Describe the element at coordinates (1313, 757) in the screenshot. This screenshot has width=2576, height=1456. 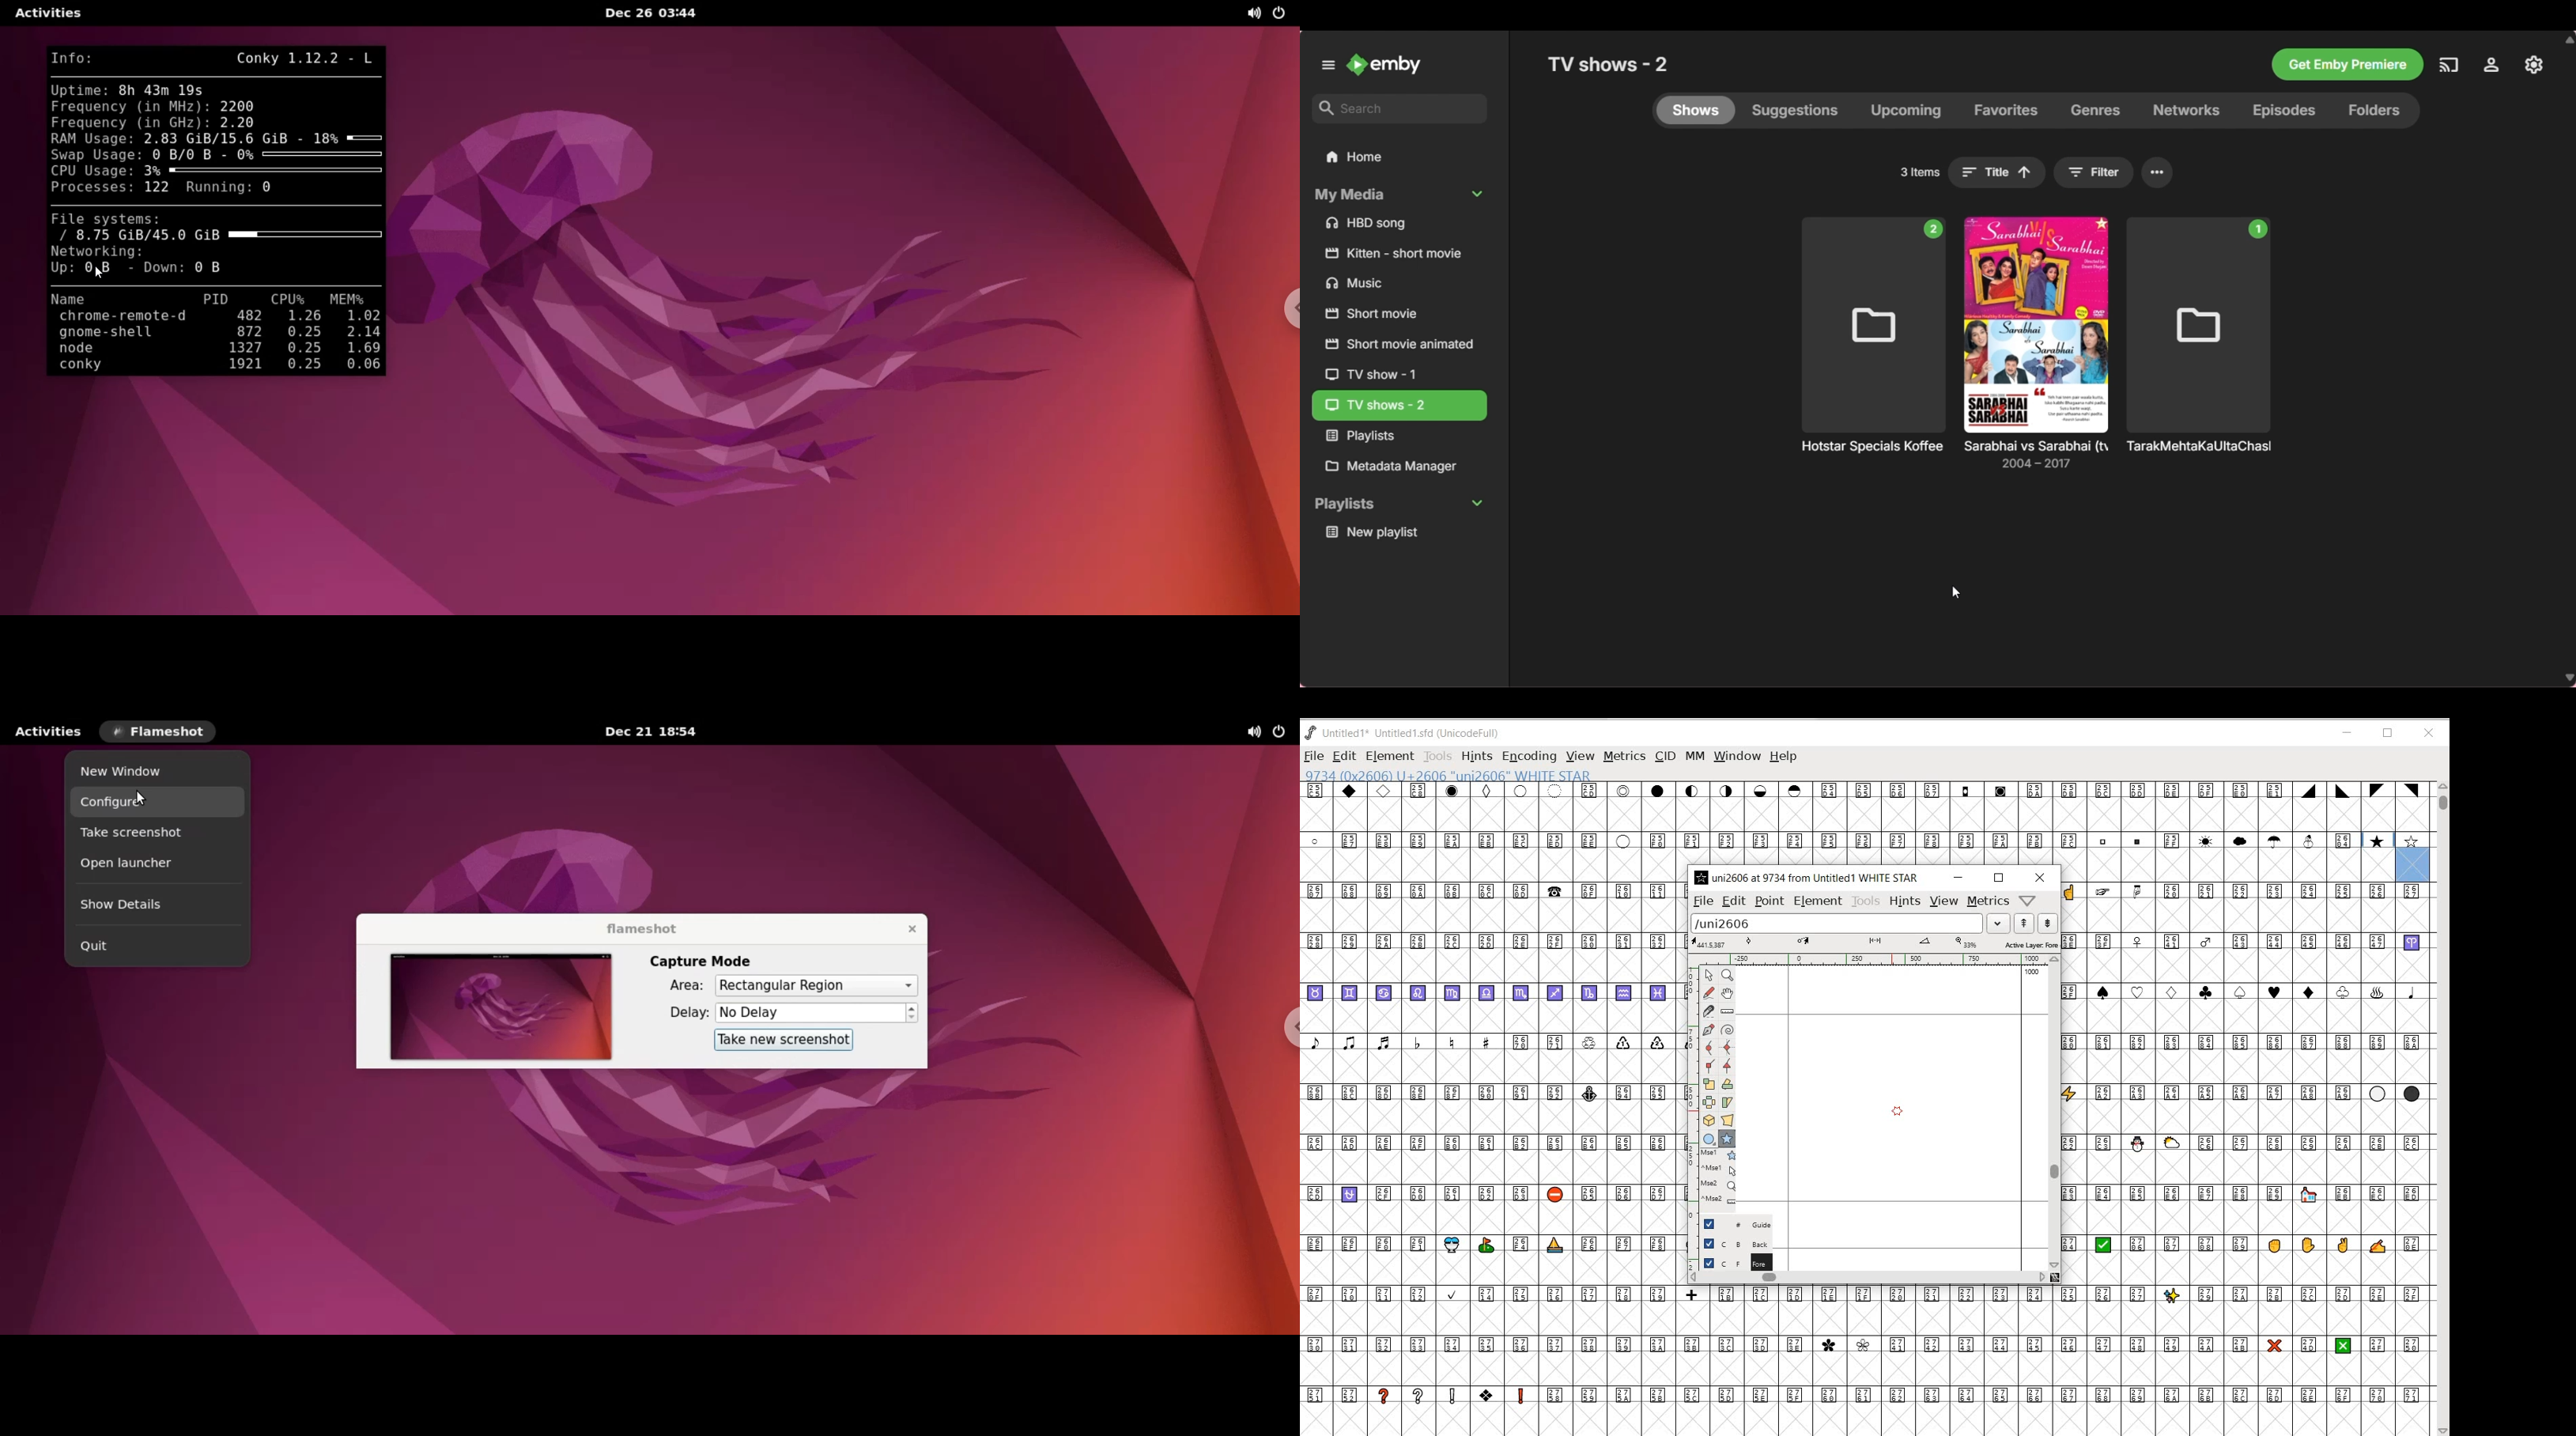
I see `FILE` at that location.